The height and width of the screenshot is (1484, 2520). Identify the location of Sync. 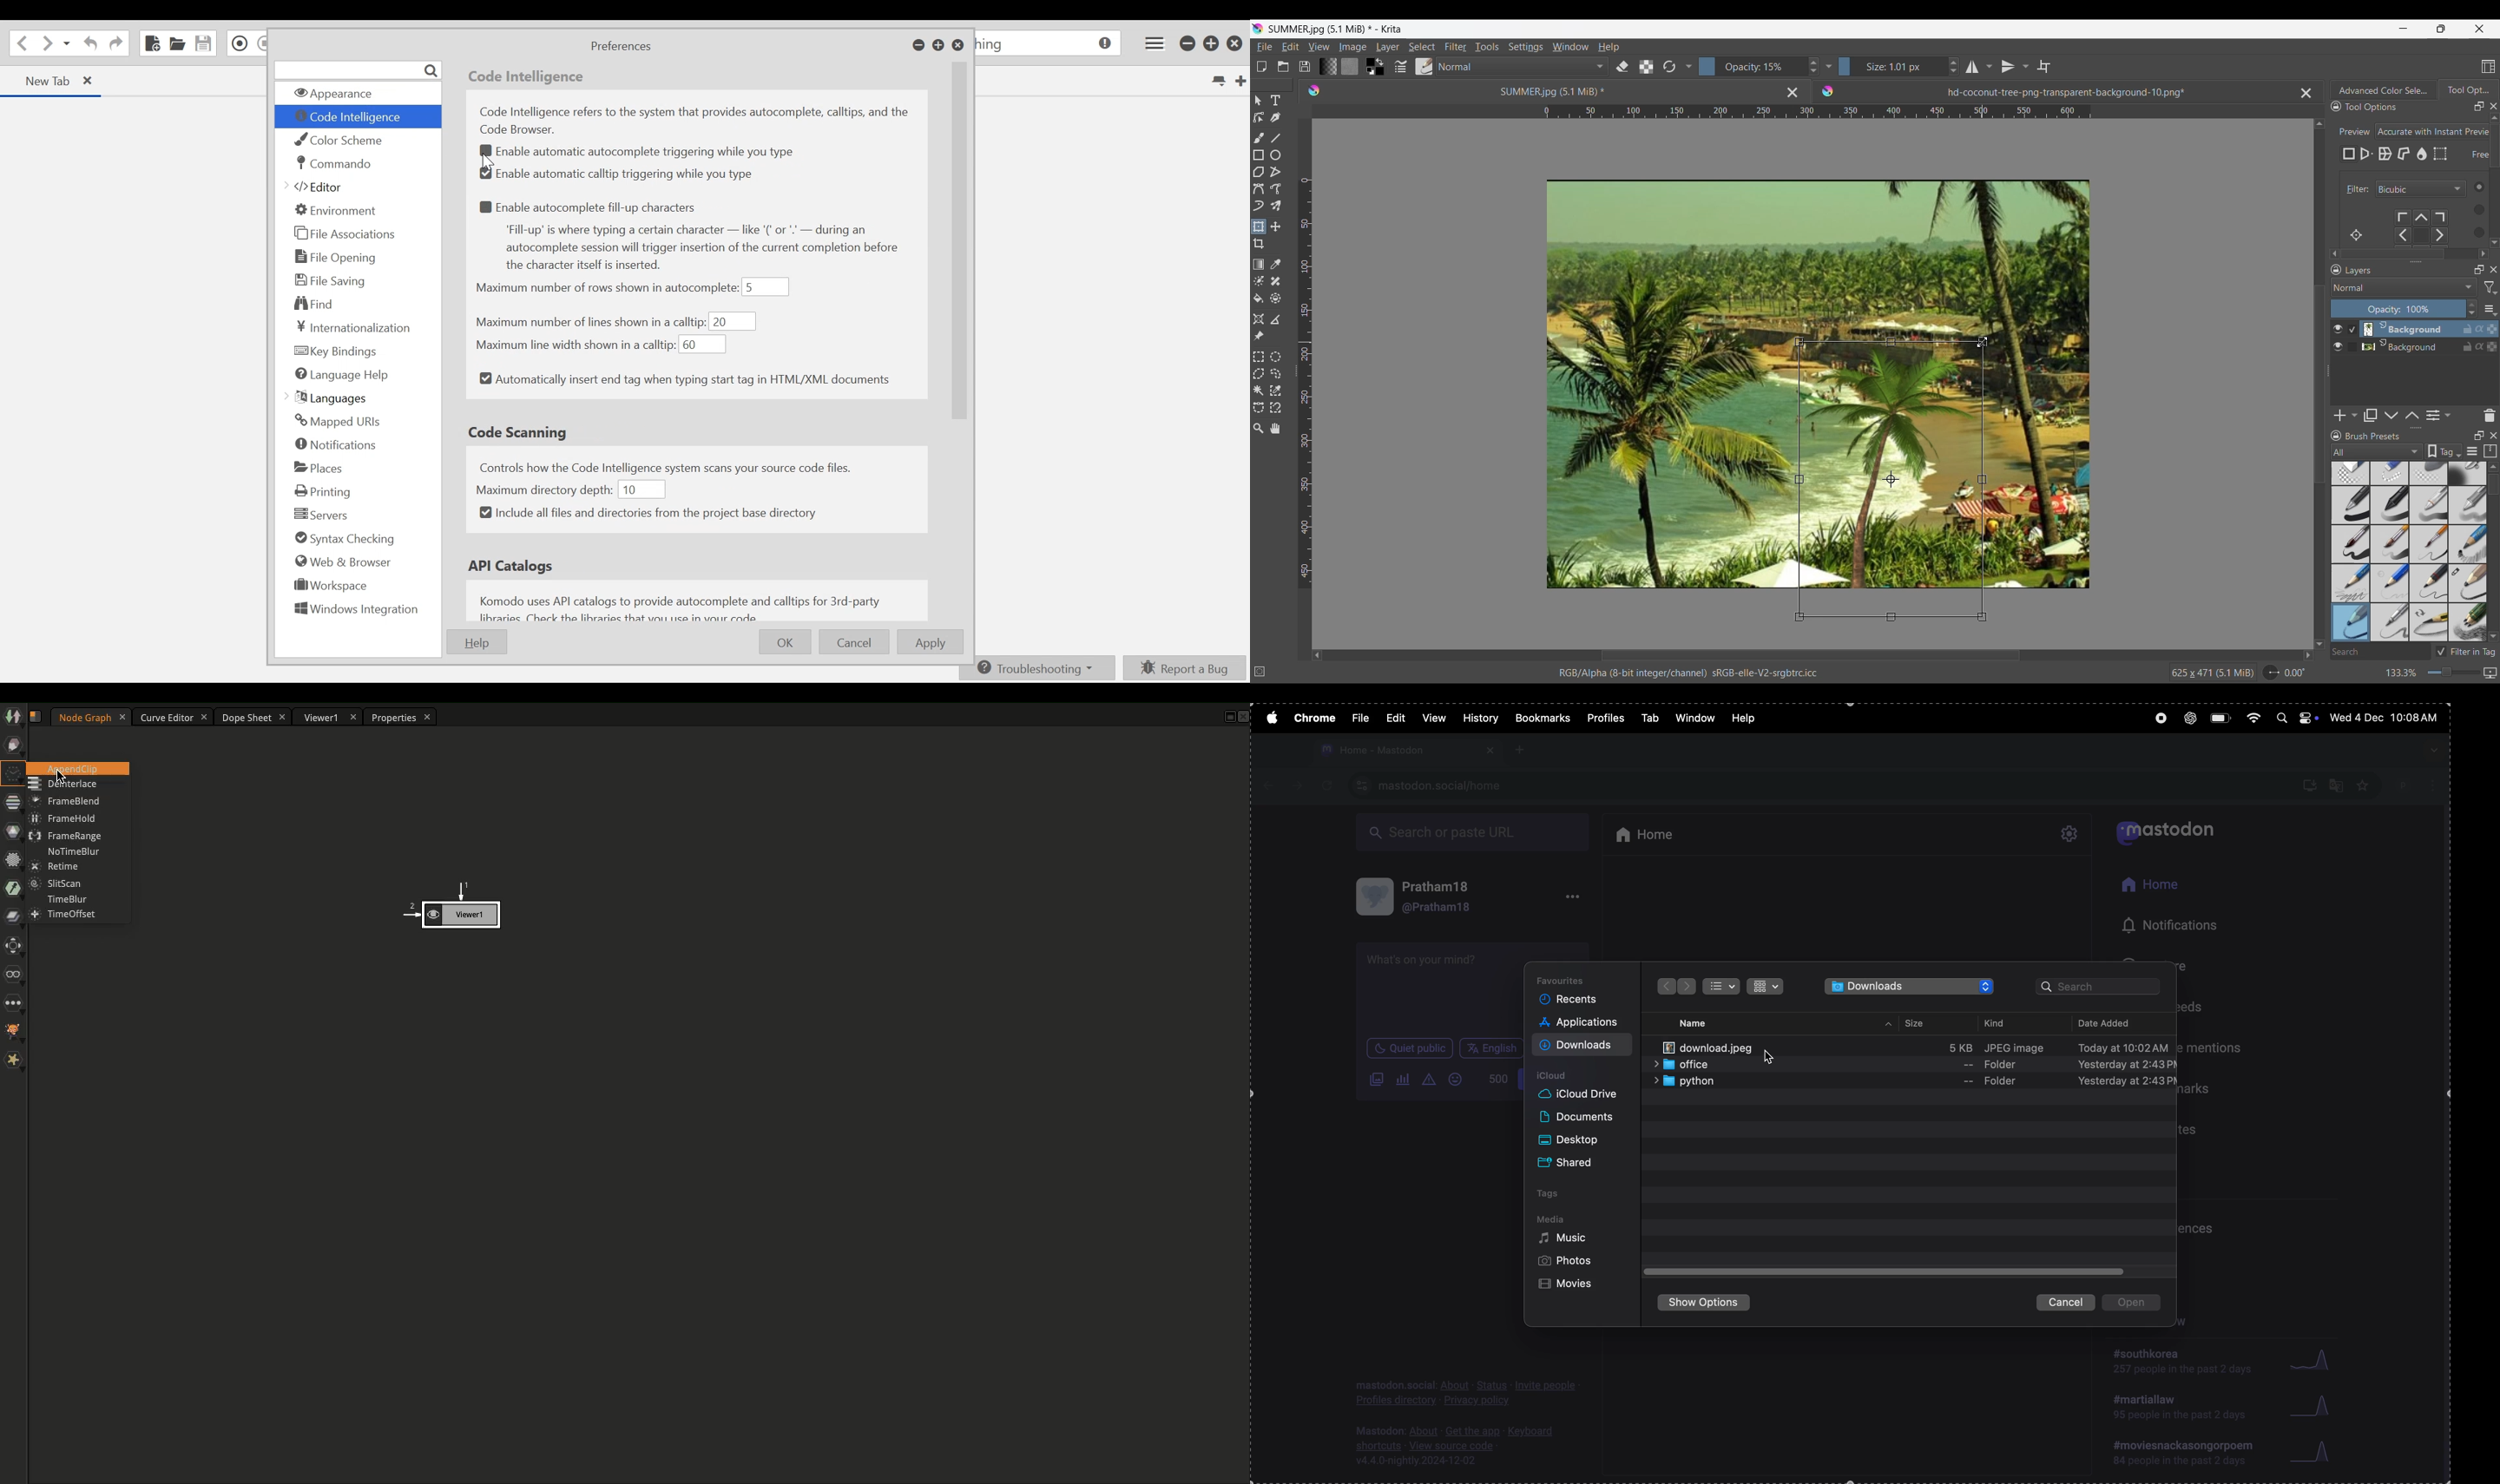
(2481, 329).